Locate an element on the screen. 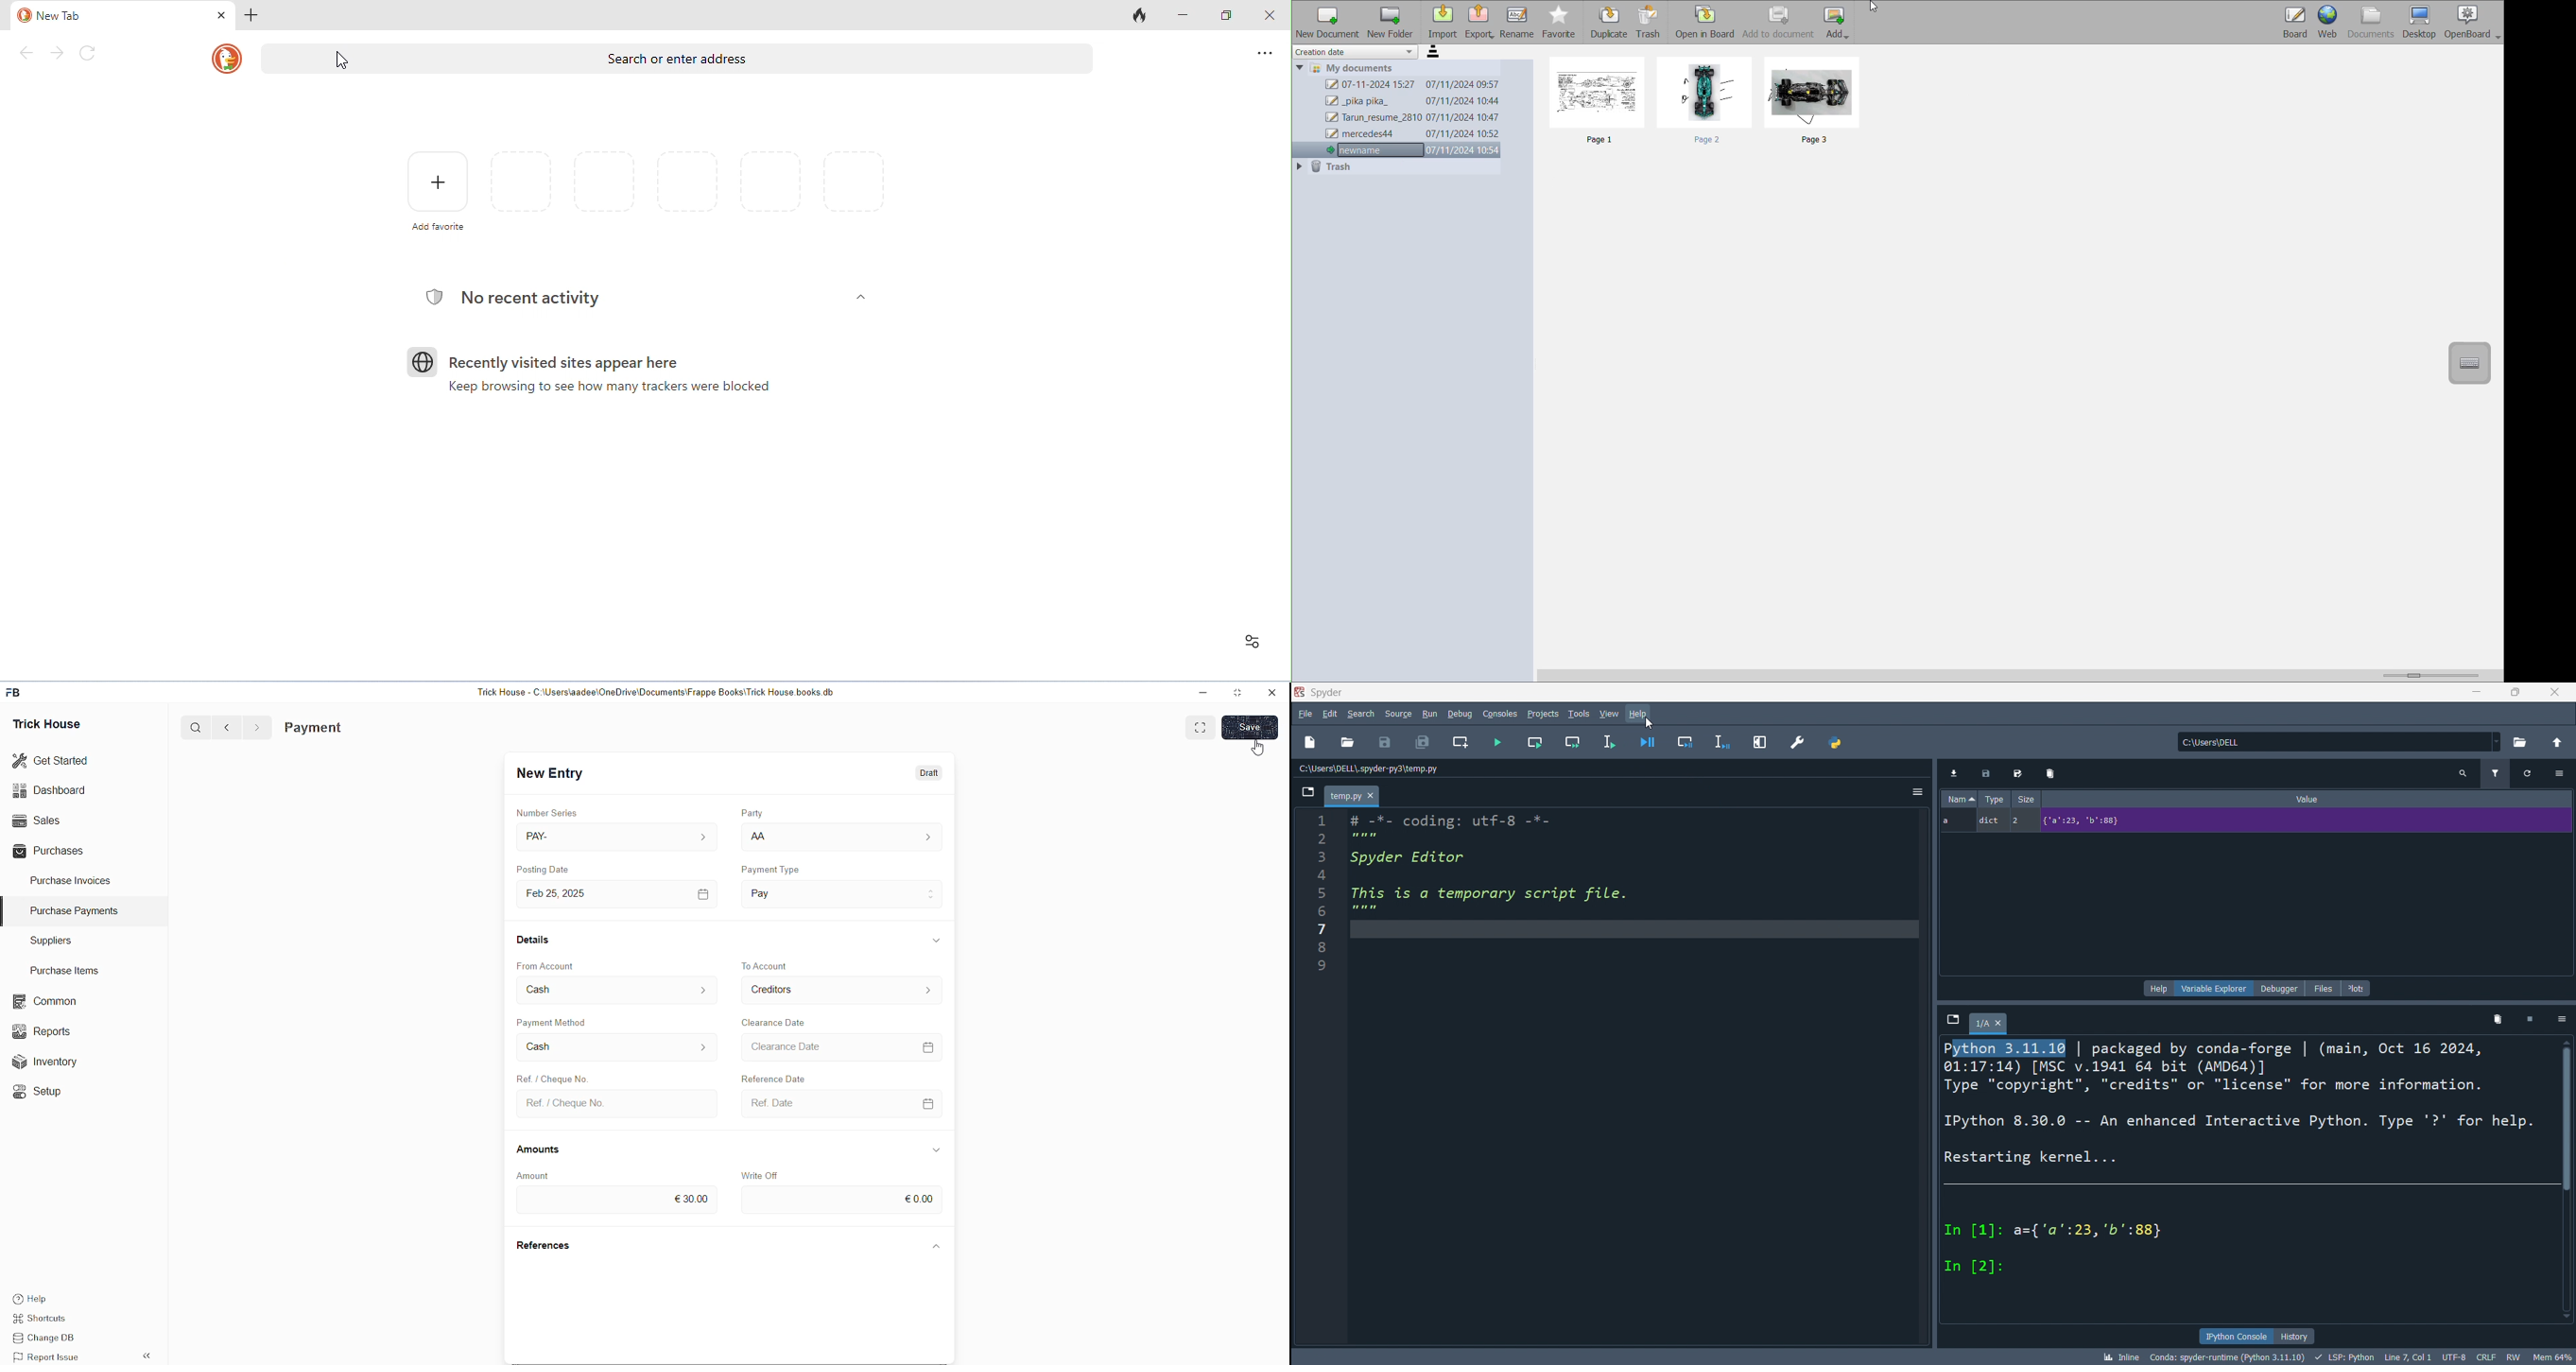 The width and height of the screenshot is (2576, 1372). Purchase Invoices is located at coordinates (73, 879).